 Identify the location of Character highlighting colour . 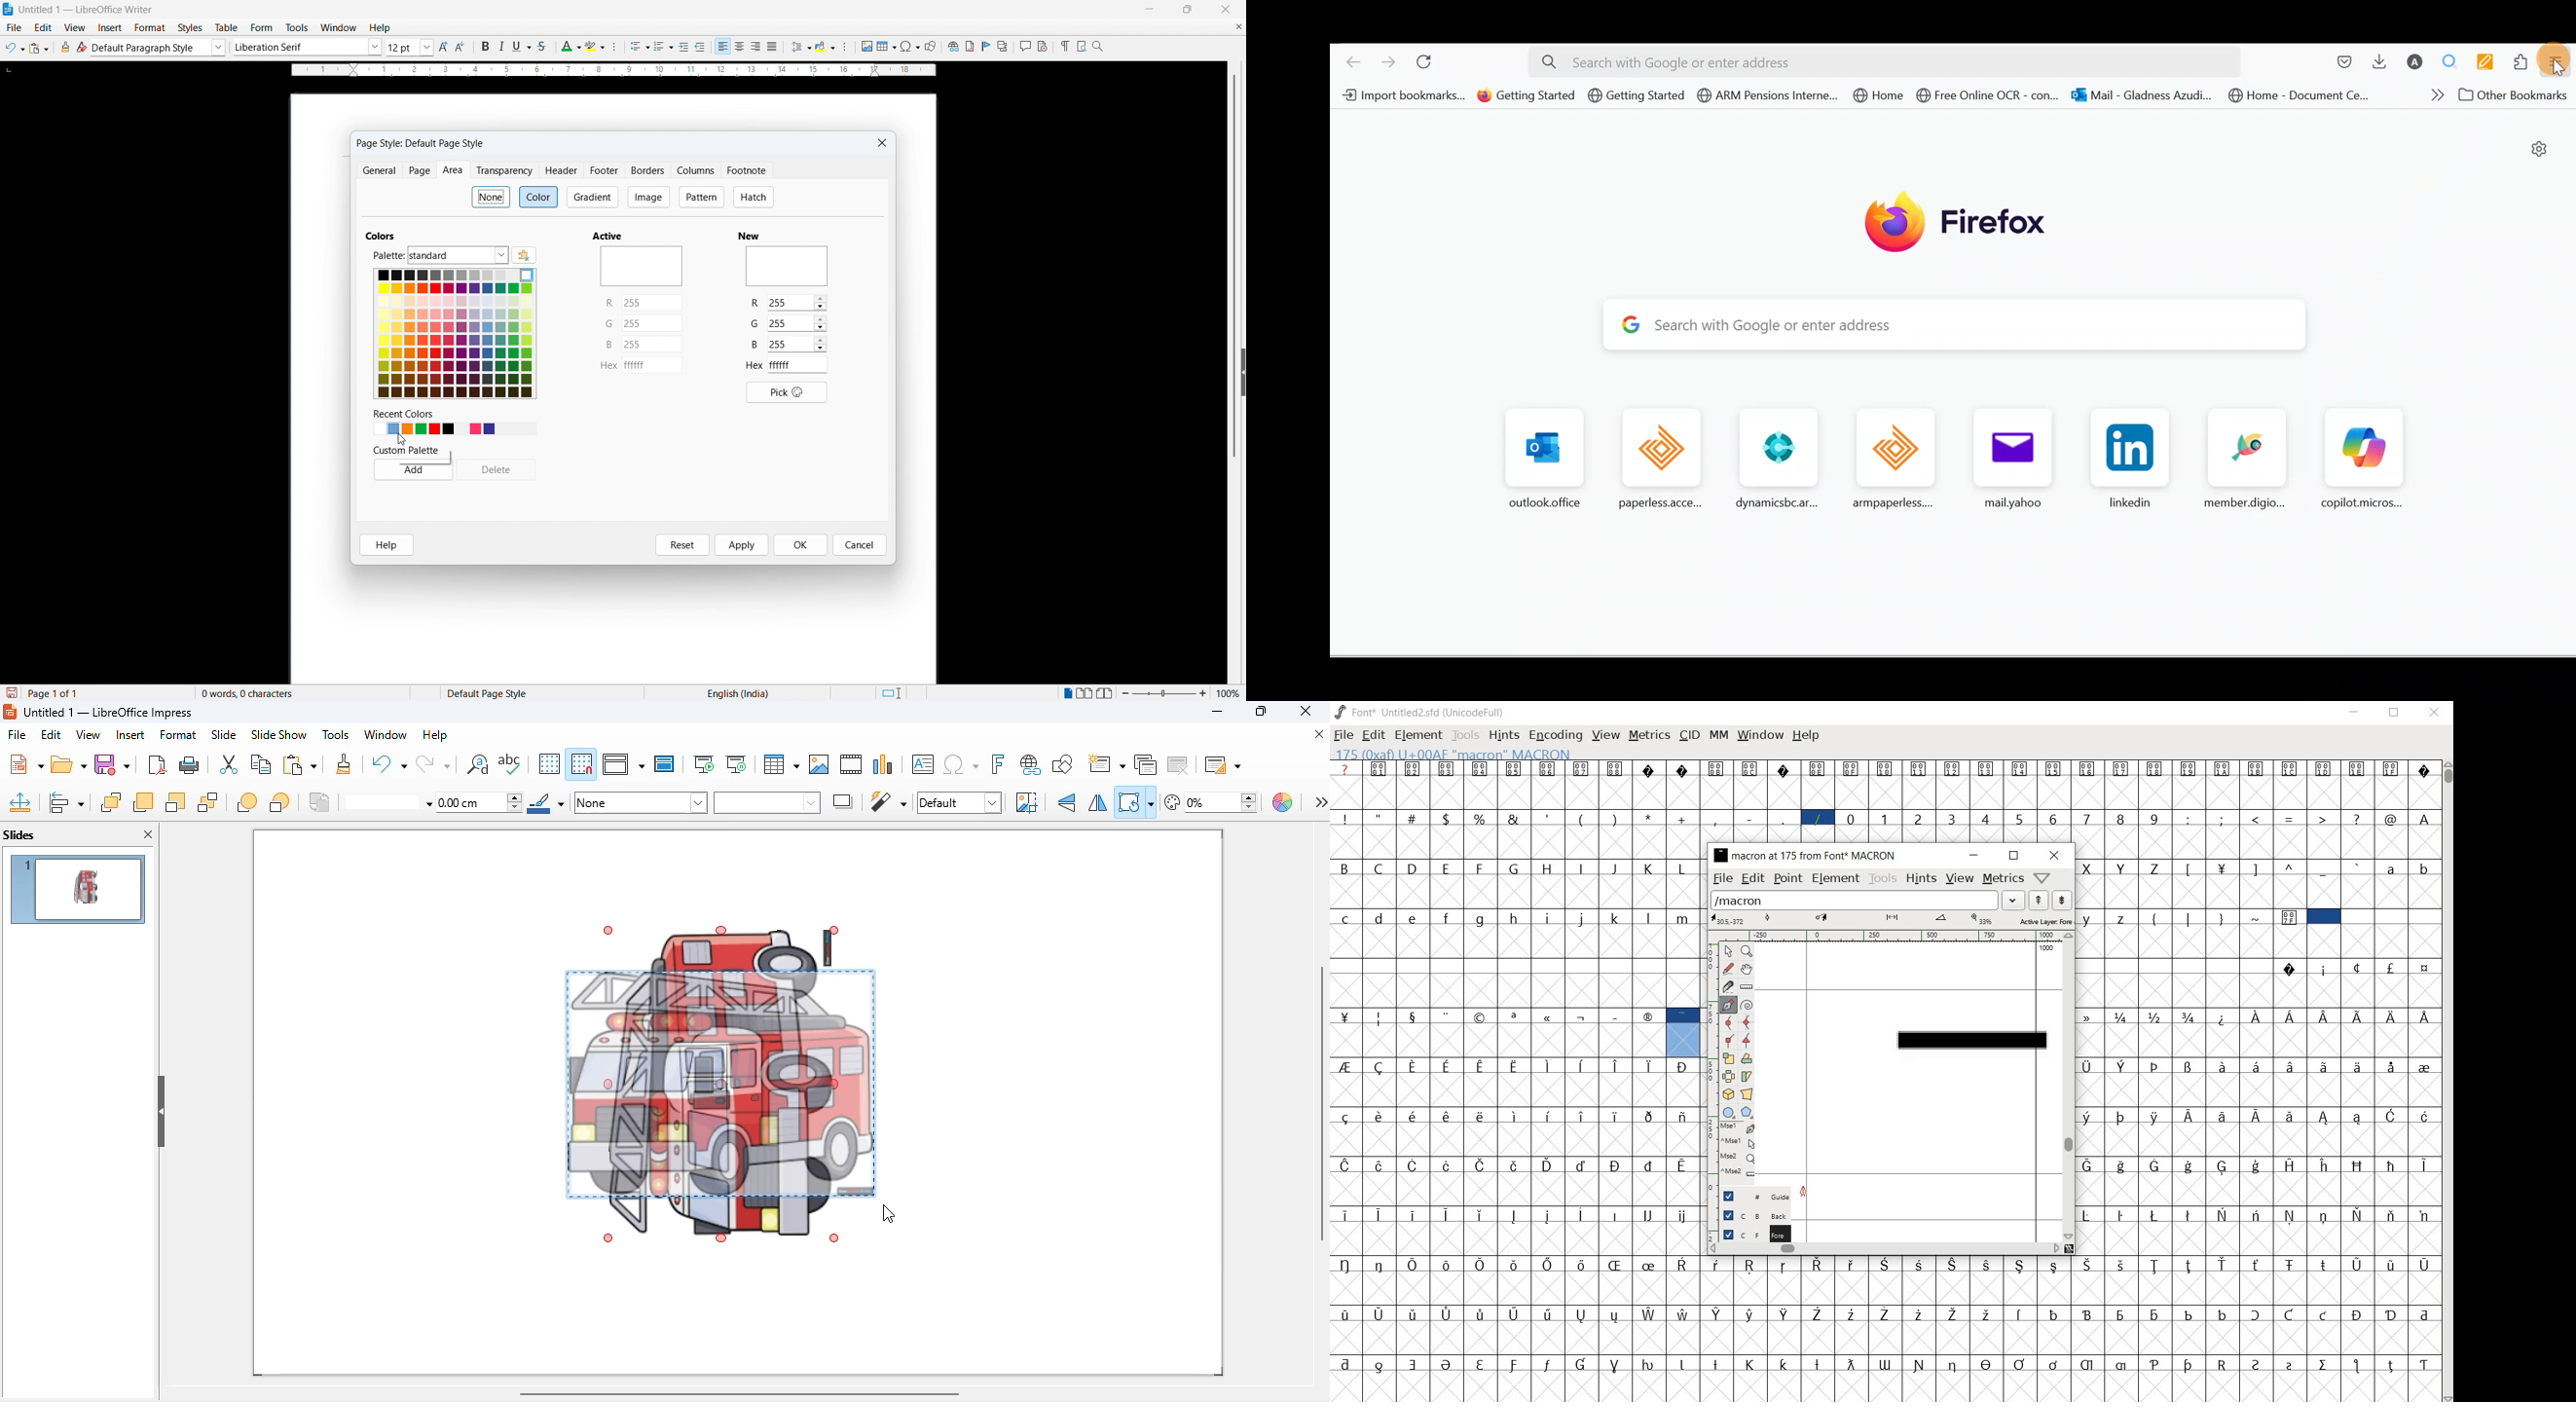
(596, 46).